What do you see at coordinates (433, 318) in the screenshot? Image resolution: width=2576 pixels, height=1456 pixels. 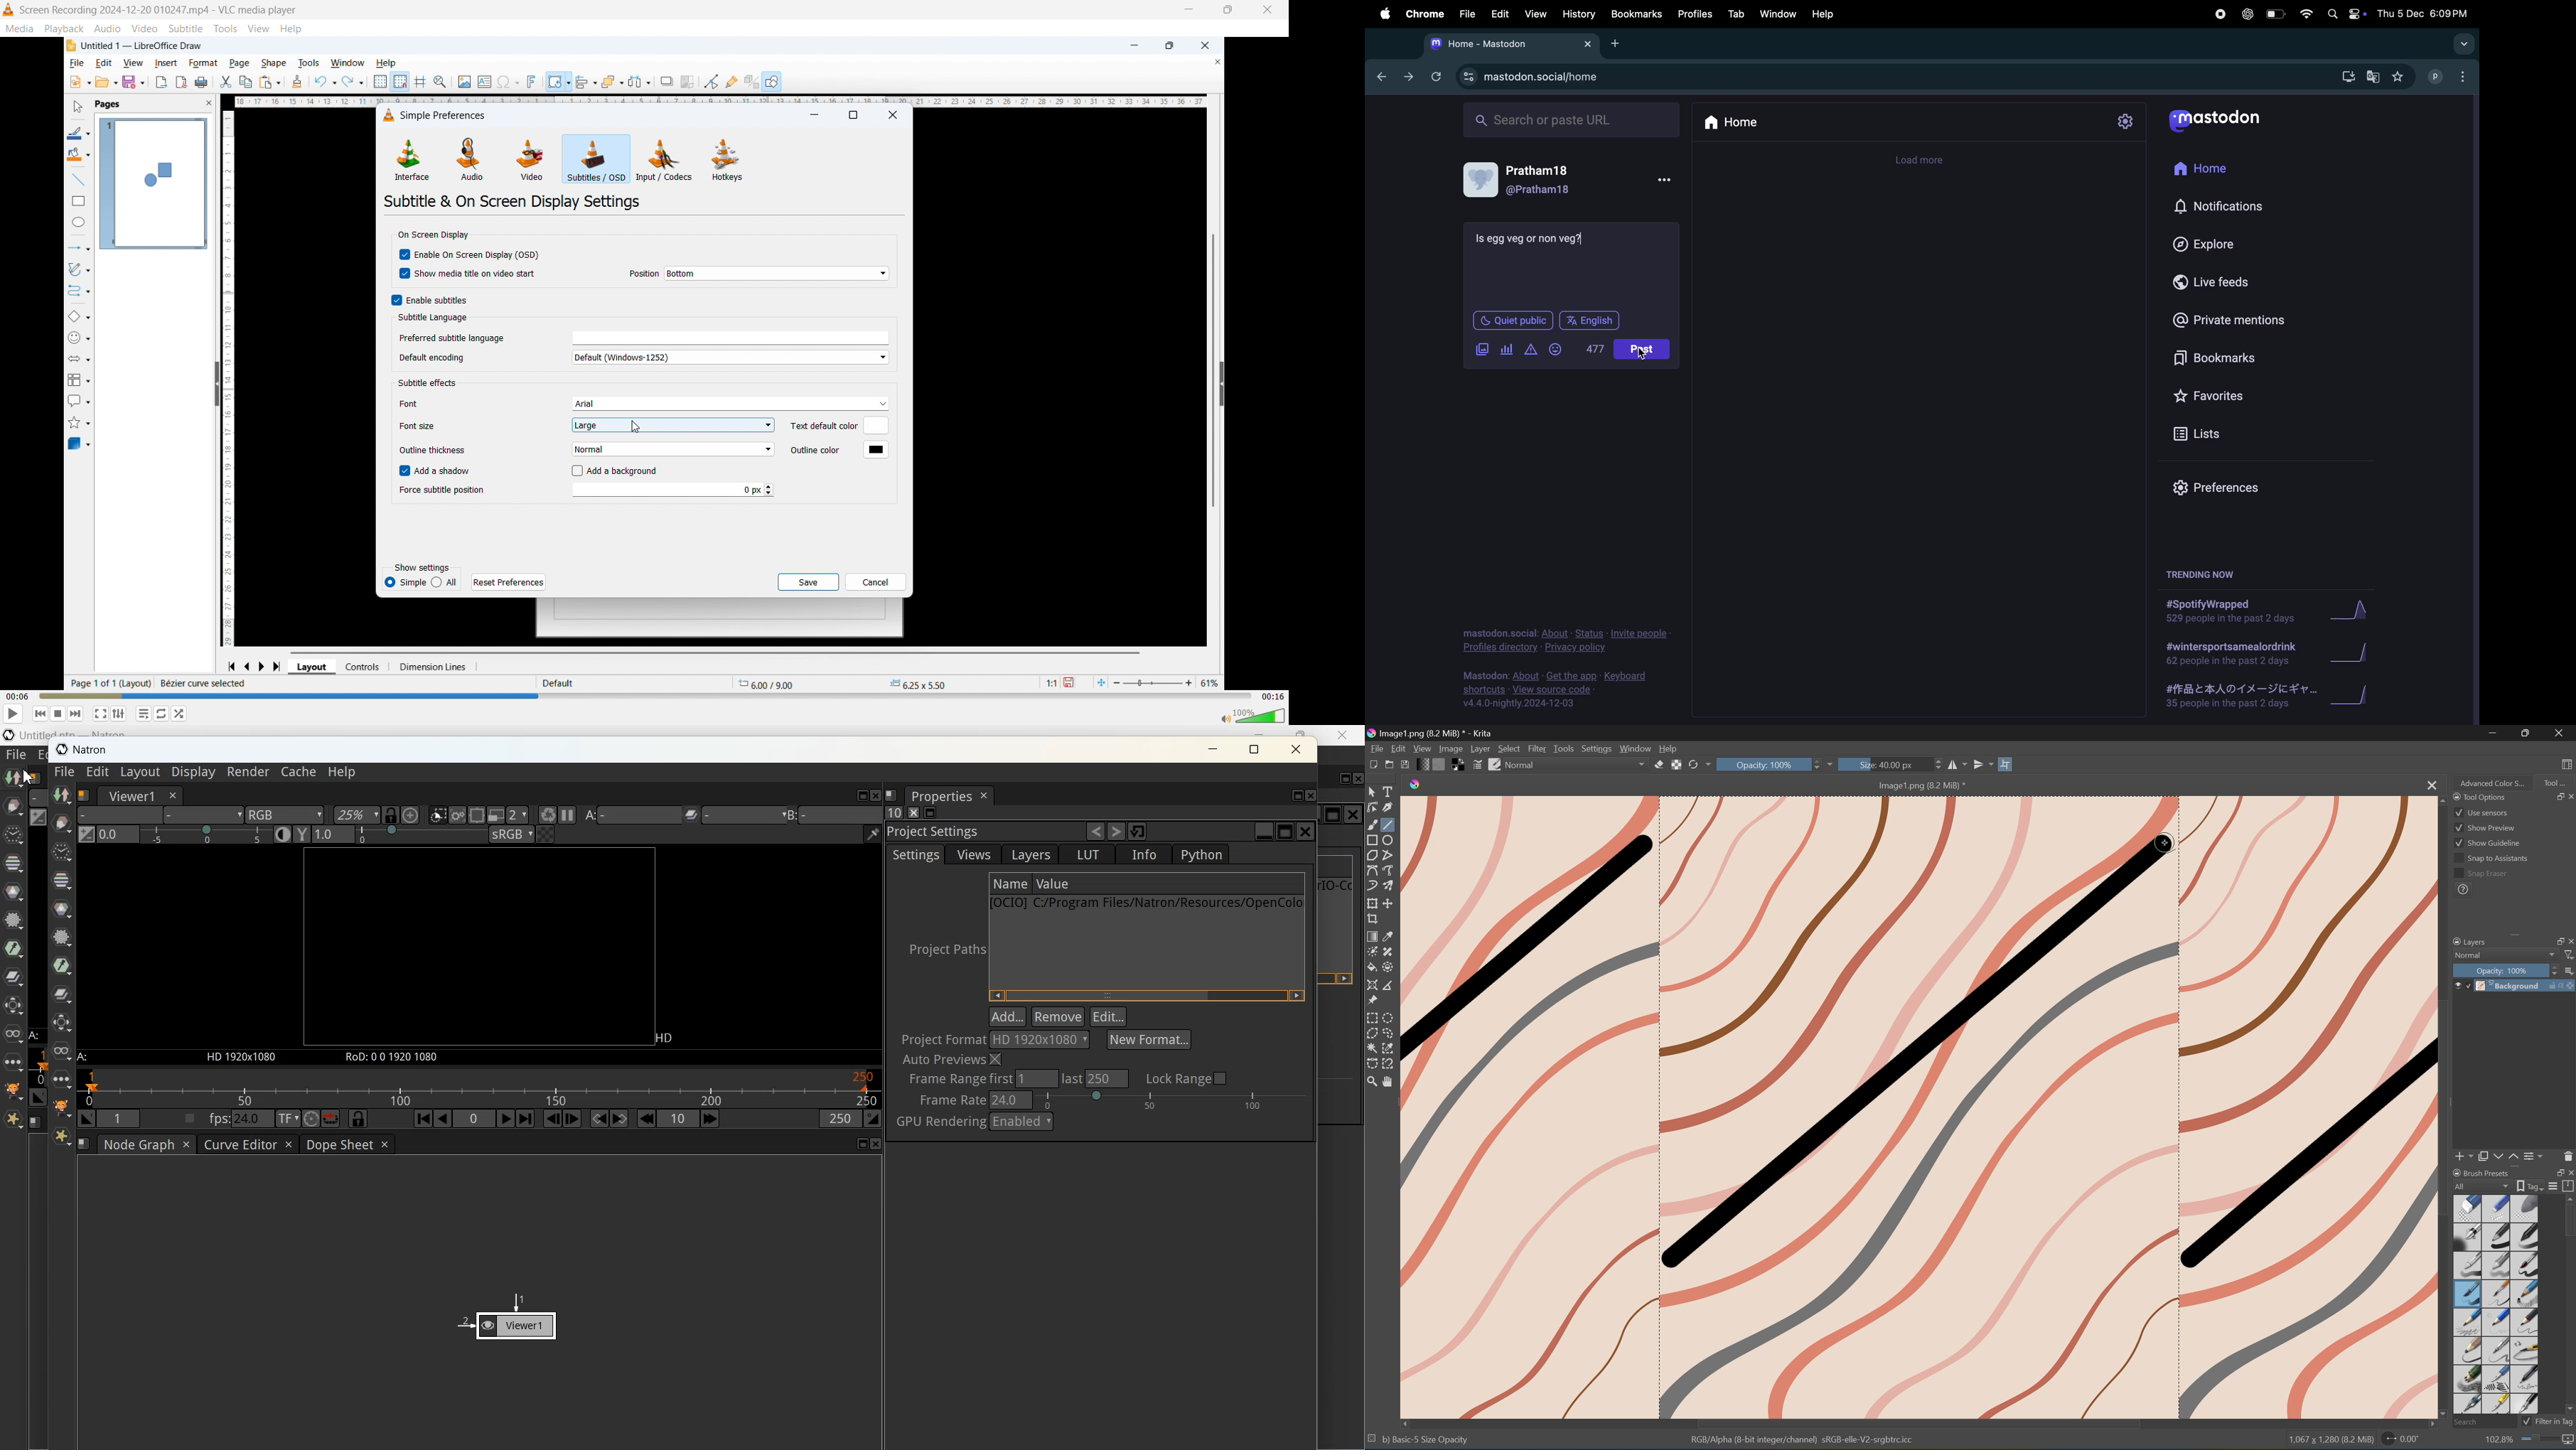 I see `Subtitle language ` at bounding box center [433, 318].